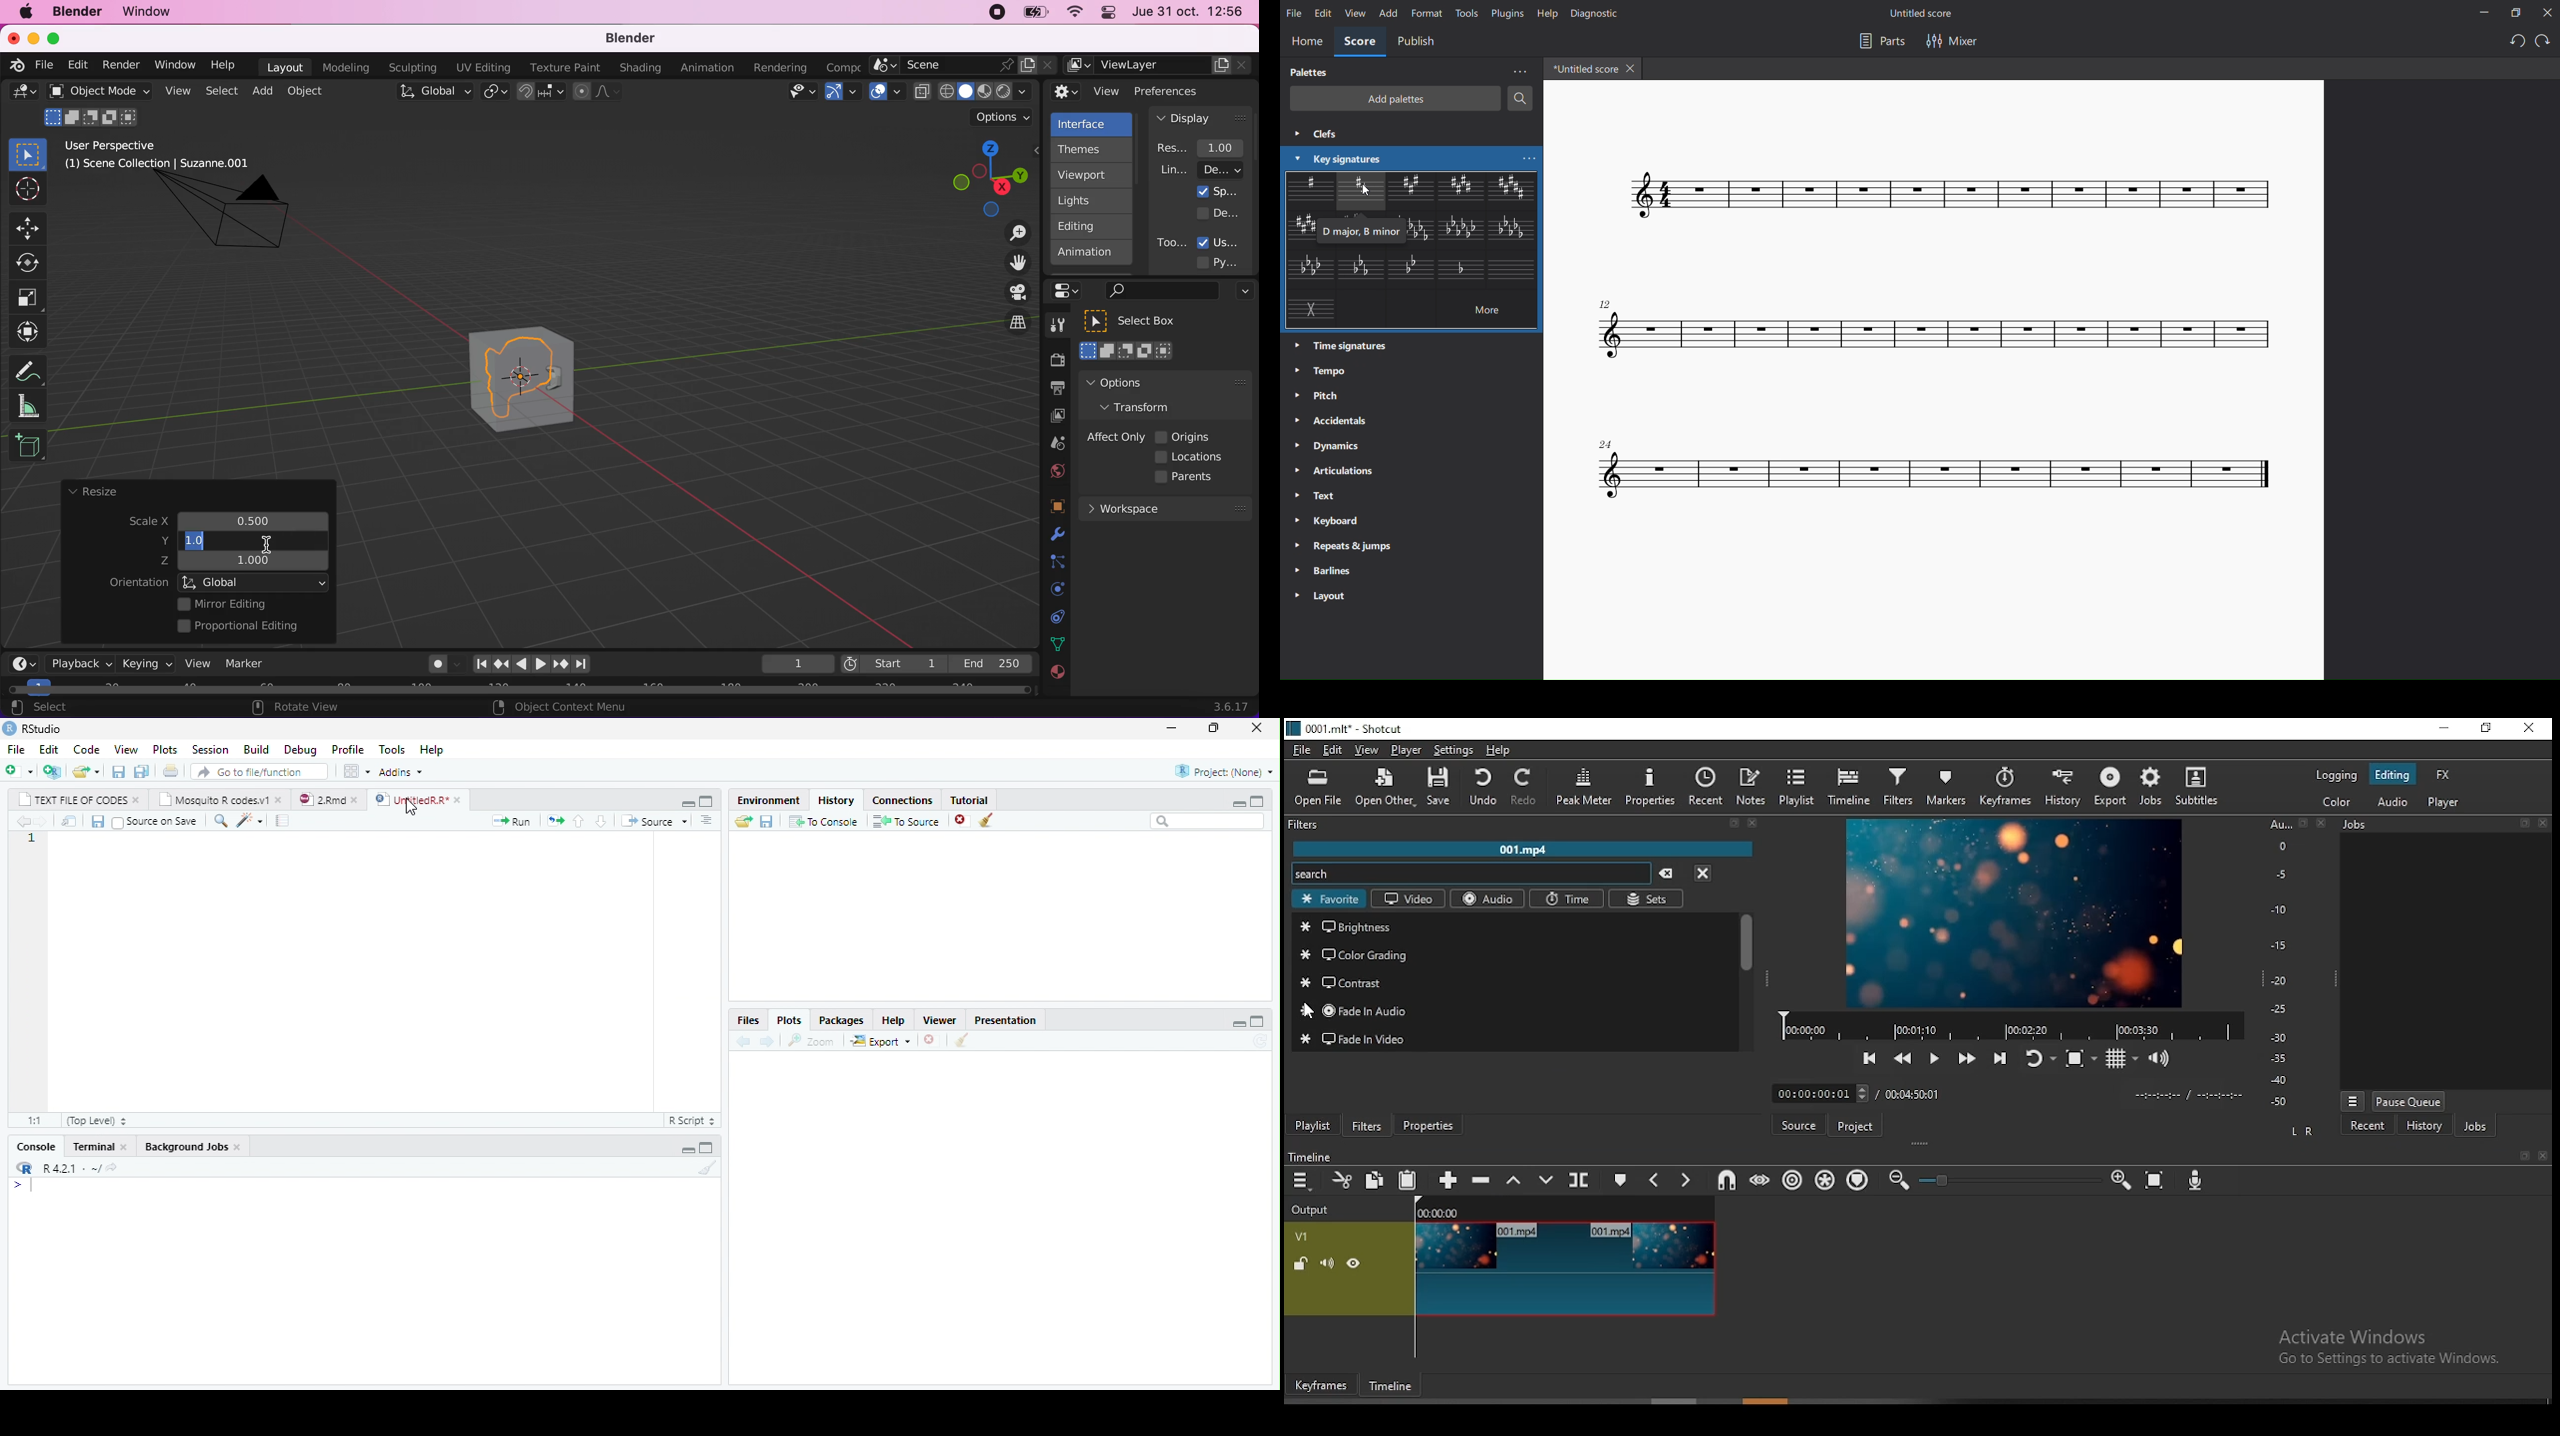  What do you see at coordinates (2444, 773) in the screenshot?
I see `fx` at bounding box center [2444, 773].